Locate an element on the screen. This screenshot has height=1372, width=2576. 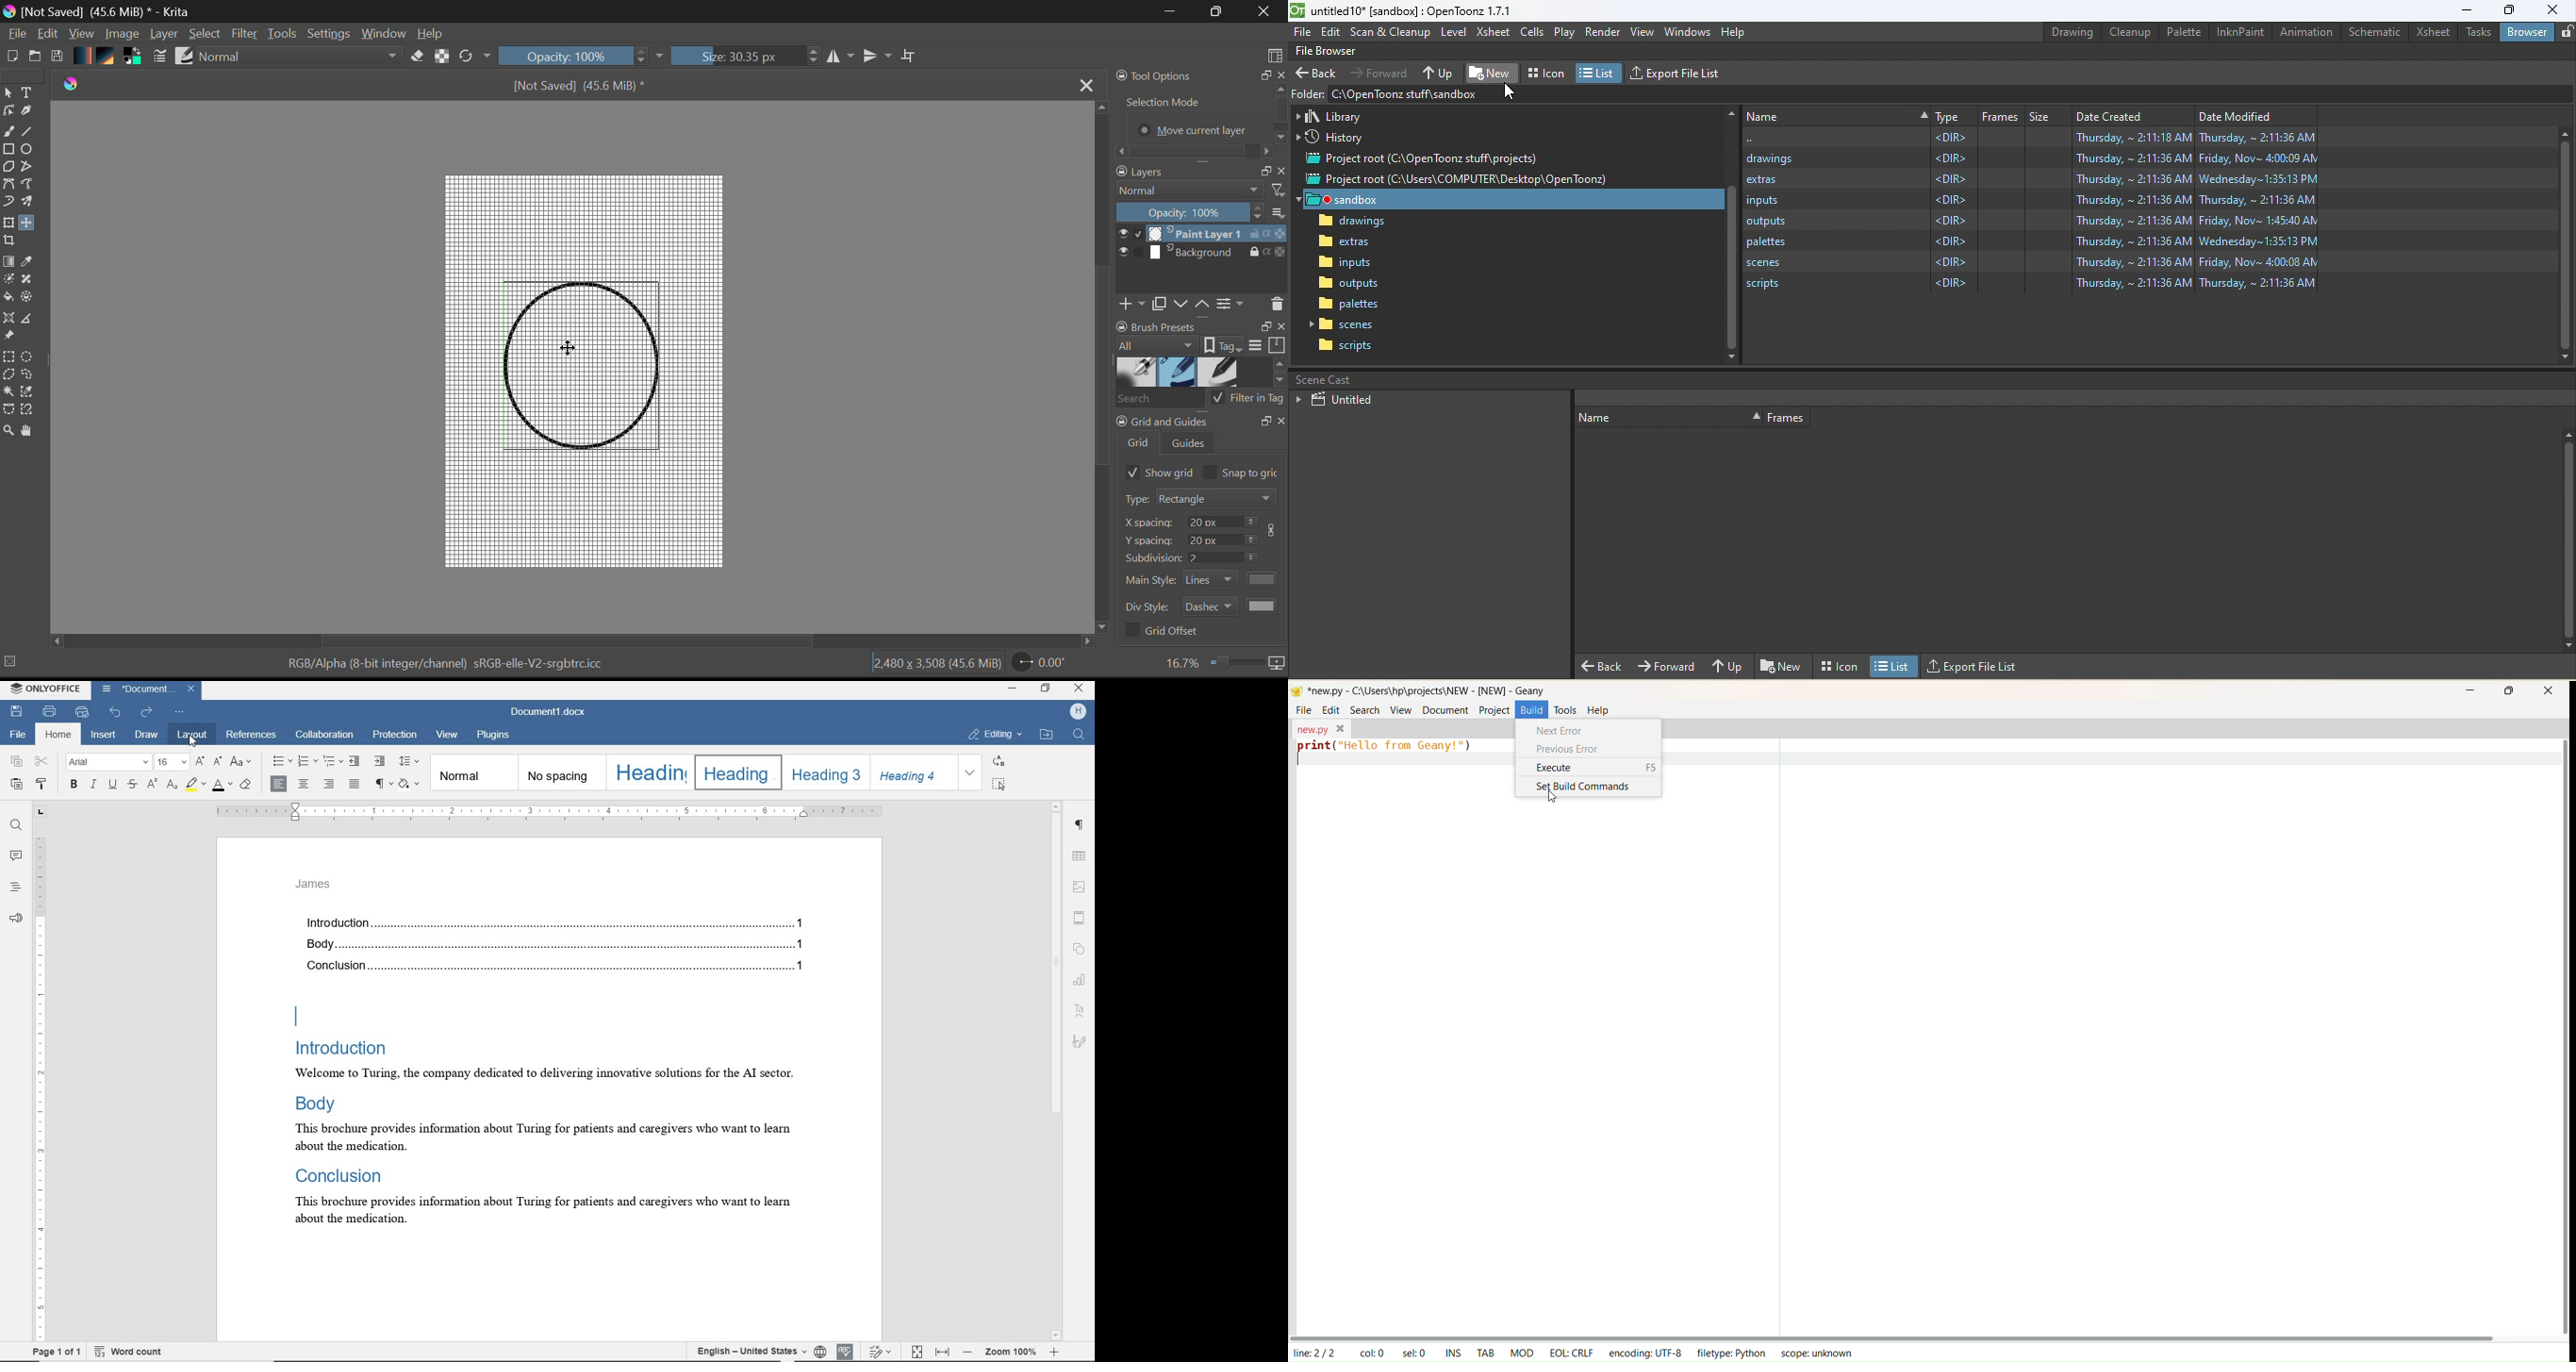
logo is located at coordinates (1297, 9).